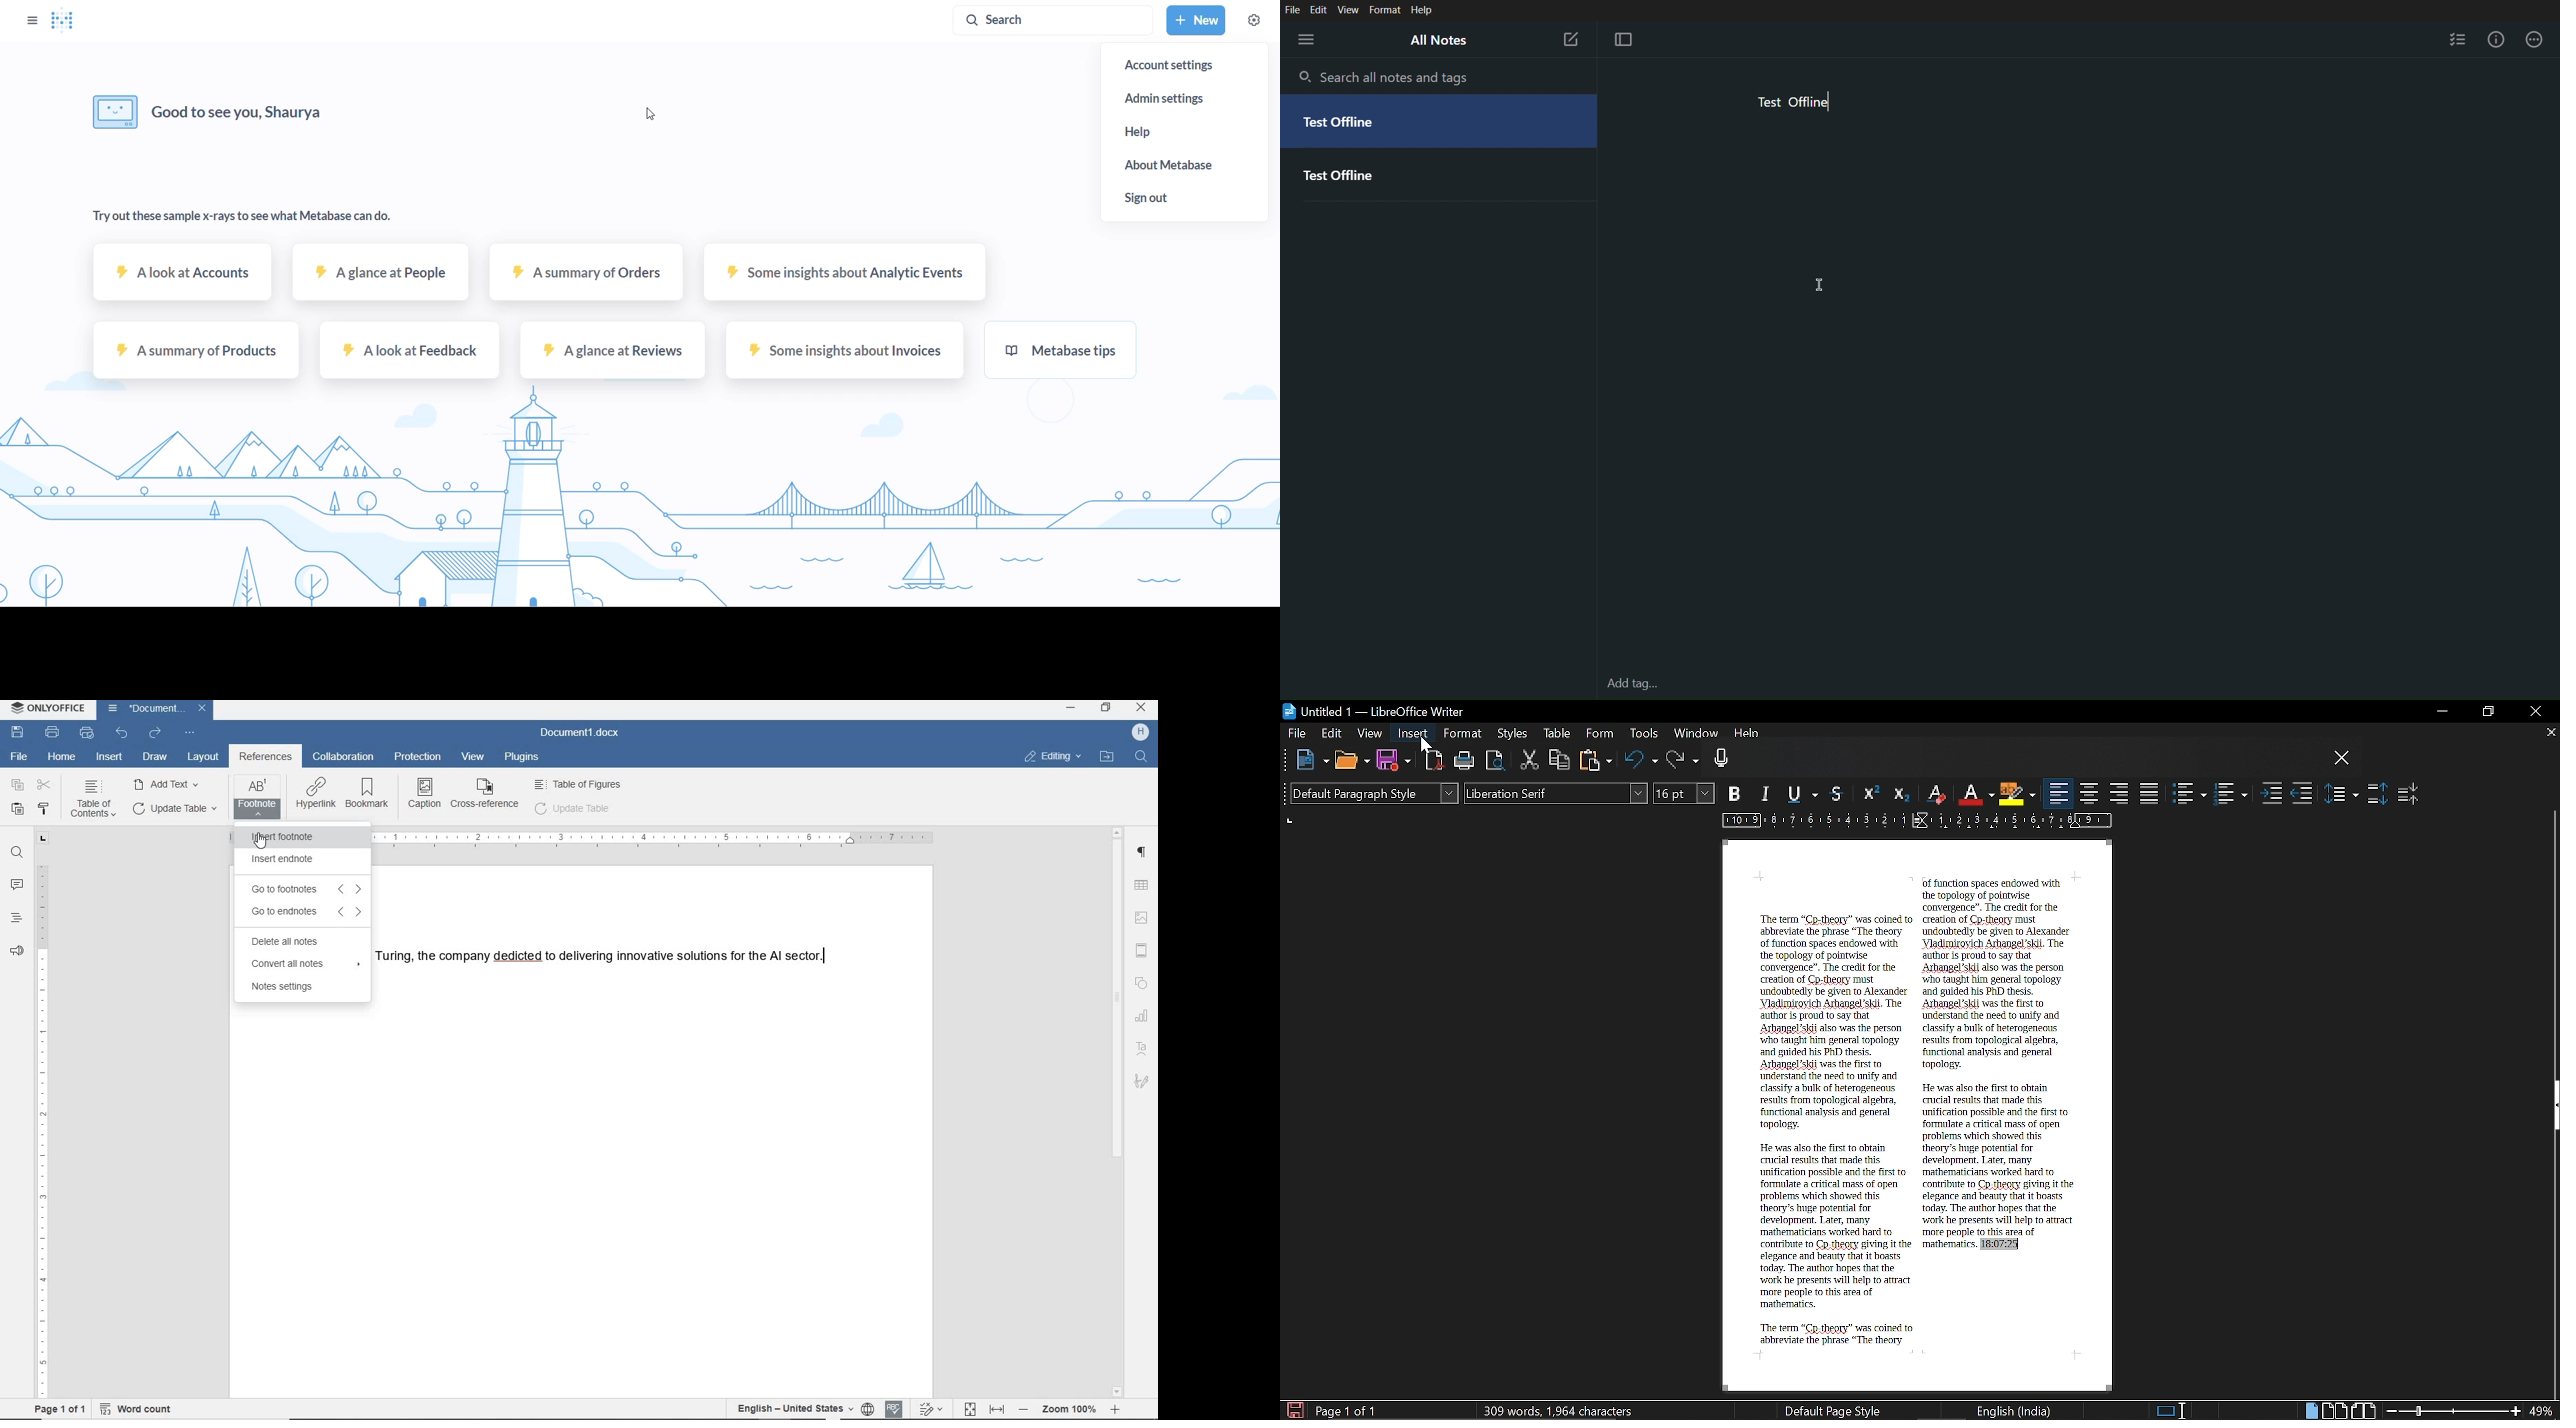  I want to click on The term "Cp-theory" was coined to abbreviate the phrase "The theory of function spaces endowed with the topology of pointwise convergence". The credit for the creation of Cp-theory must undoubtedly be given to Alexander Vladimirovich Arhangel'skil. The author is proud to say that Arhangel'skii also was the person who taught him general topology and guided his PhD thesis. Arbangel'skii was the first to understand the need to unify and classify a bulk of heterogeneous results from topological algebra, functional analysis and general topology., so click(1833, 1022).